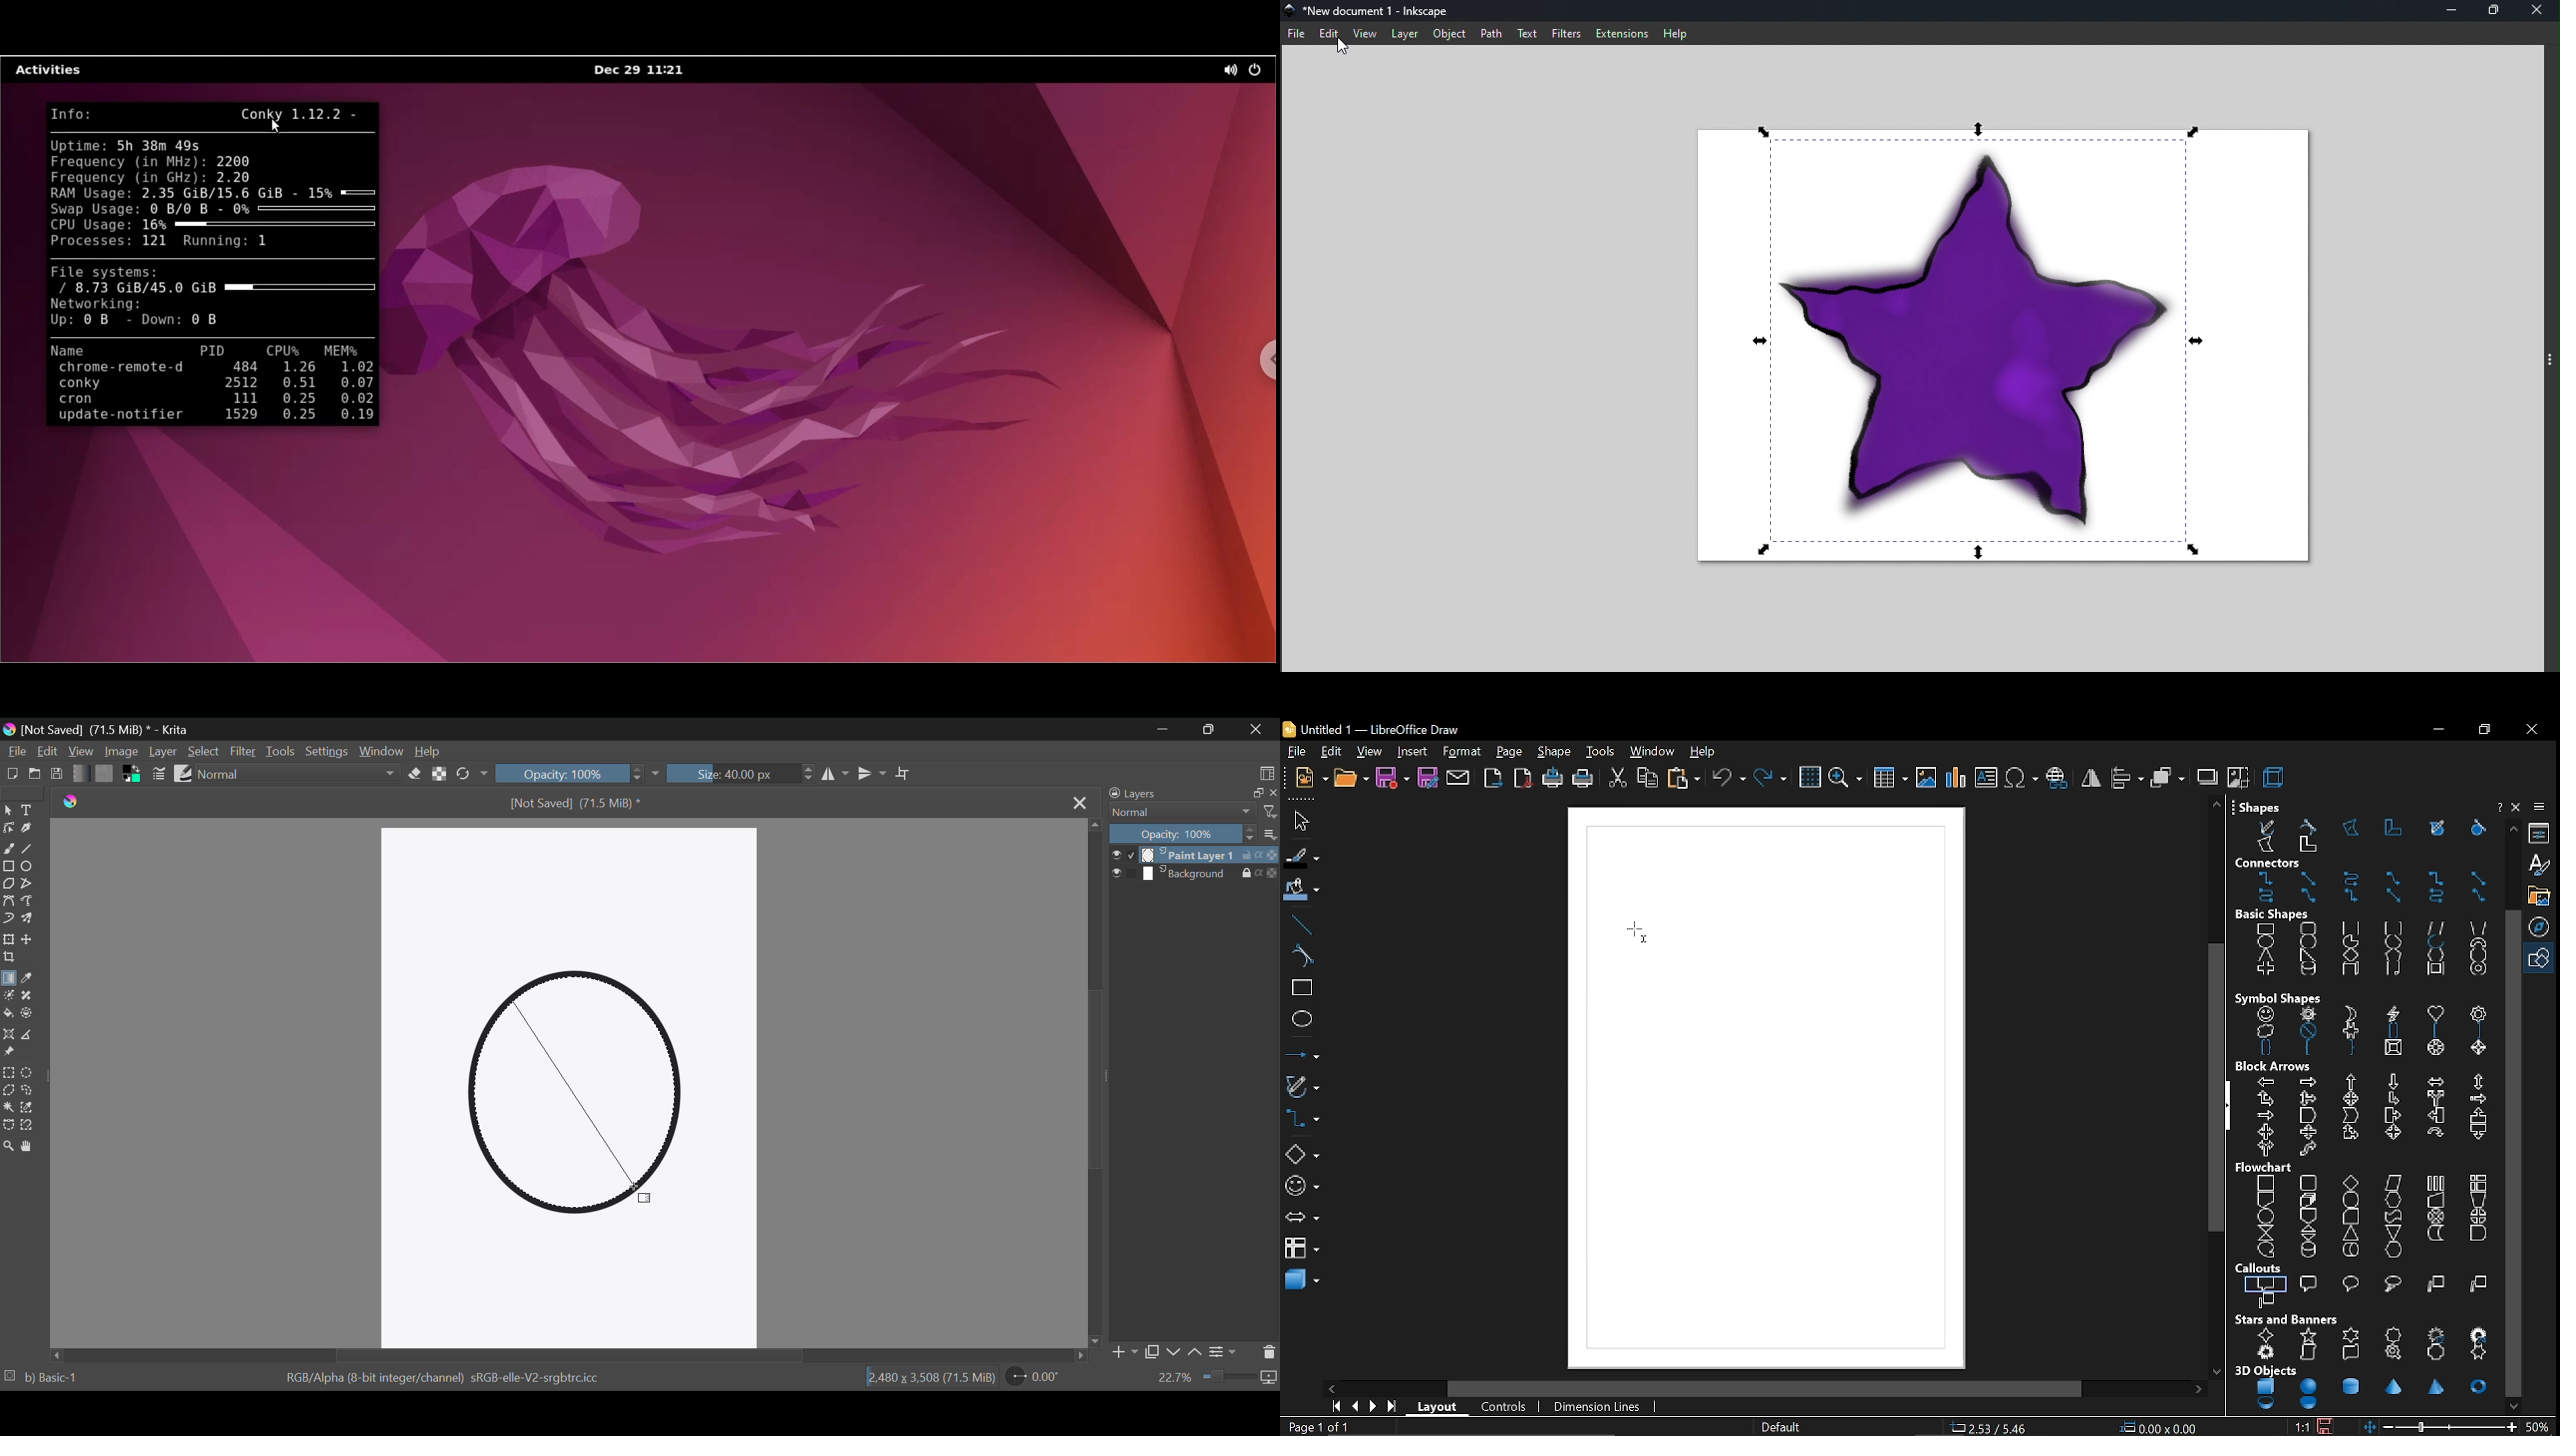  Describe the element at coordinates (2433, 969) in the screenshot. I see `frame` at that location.